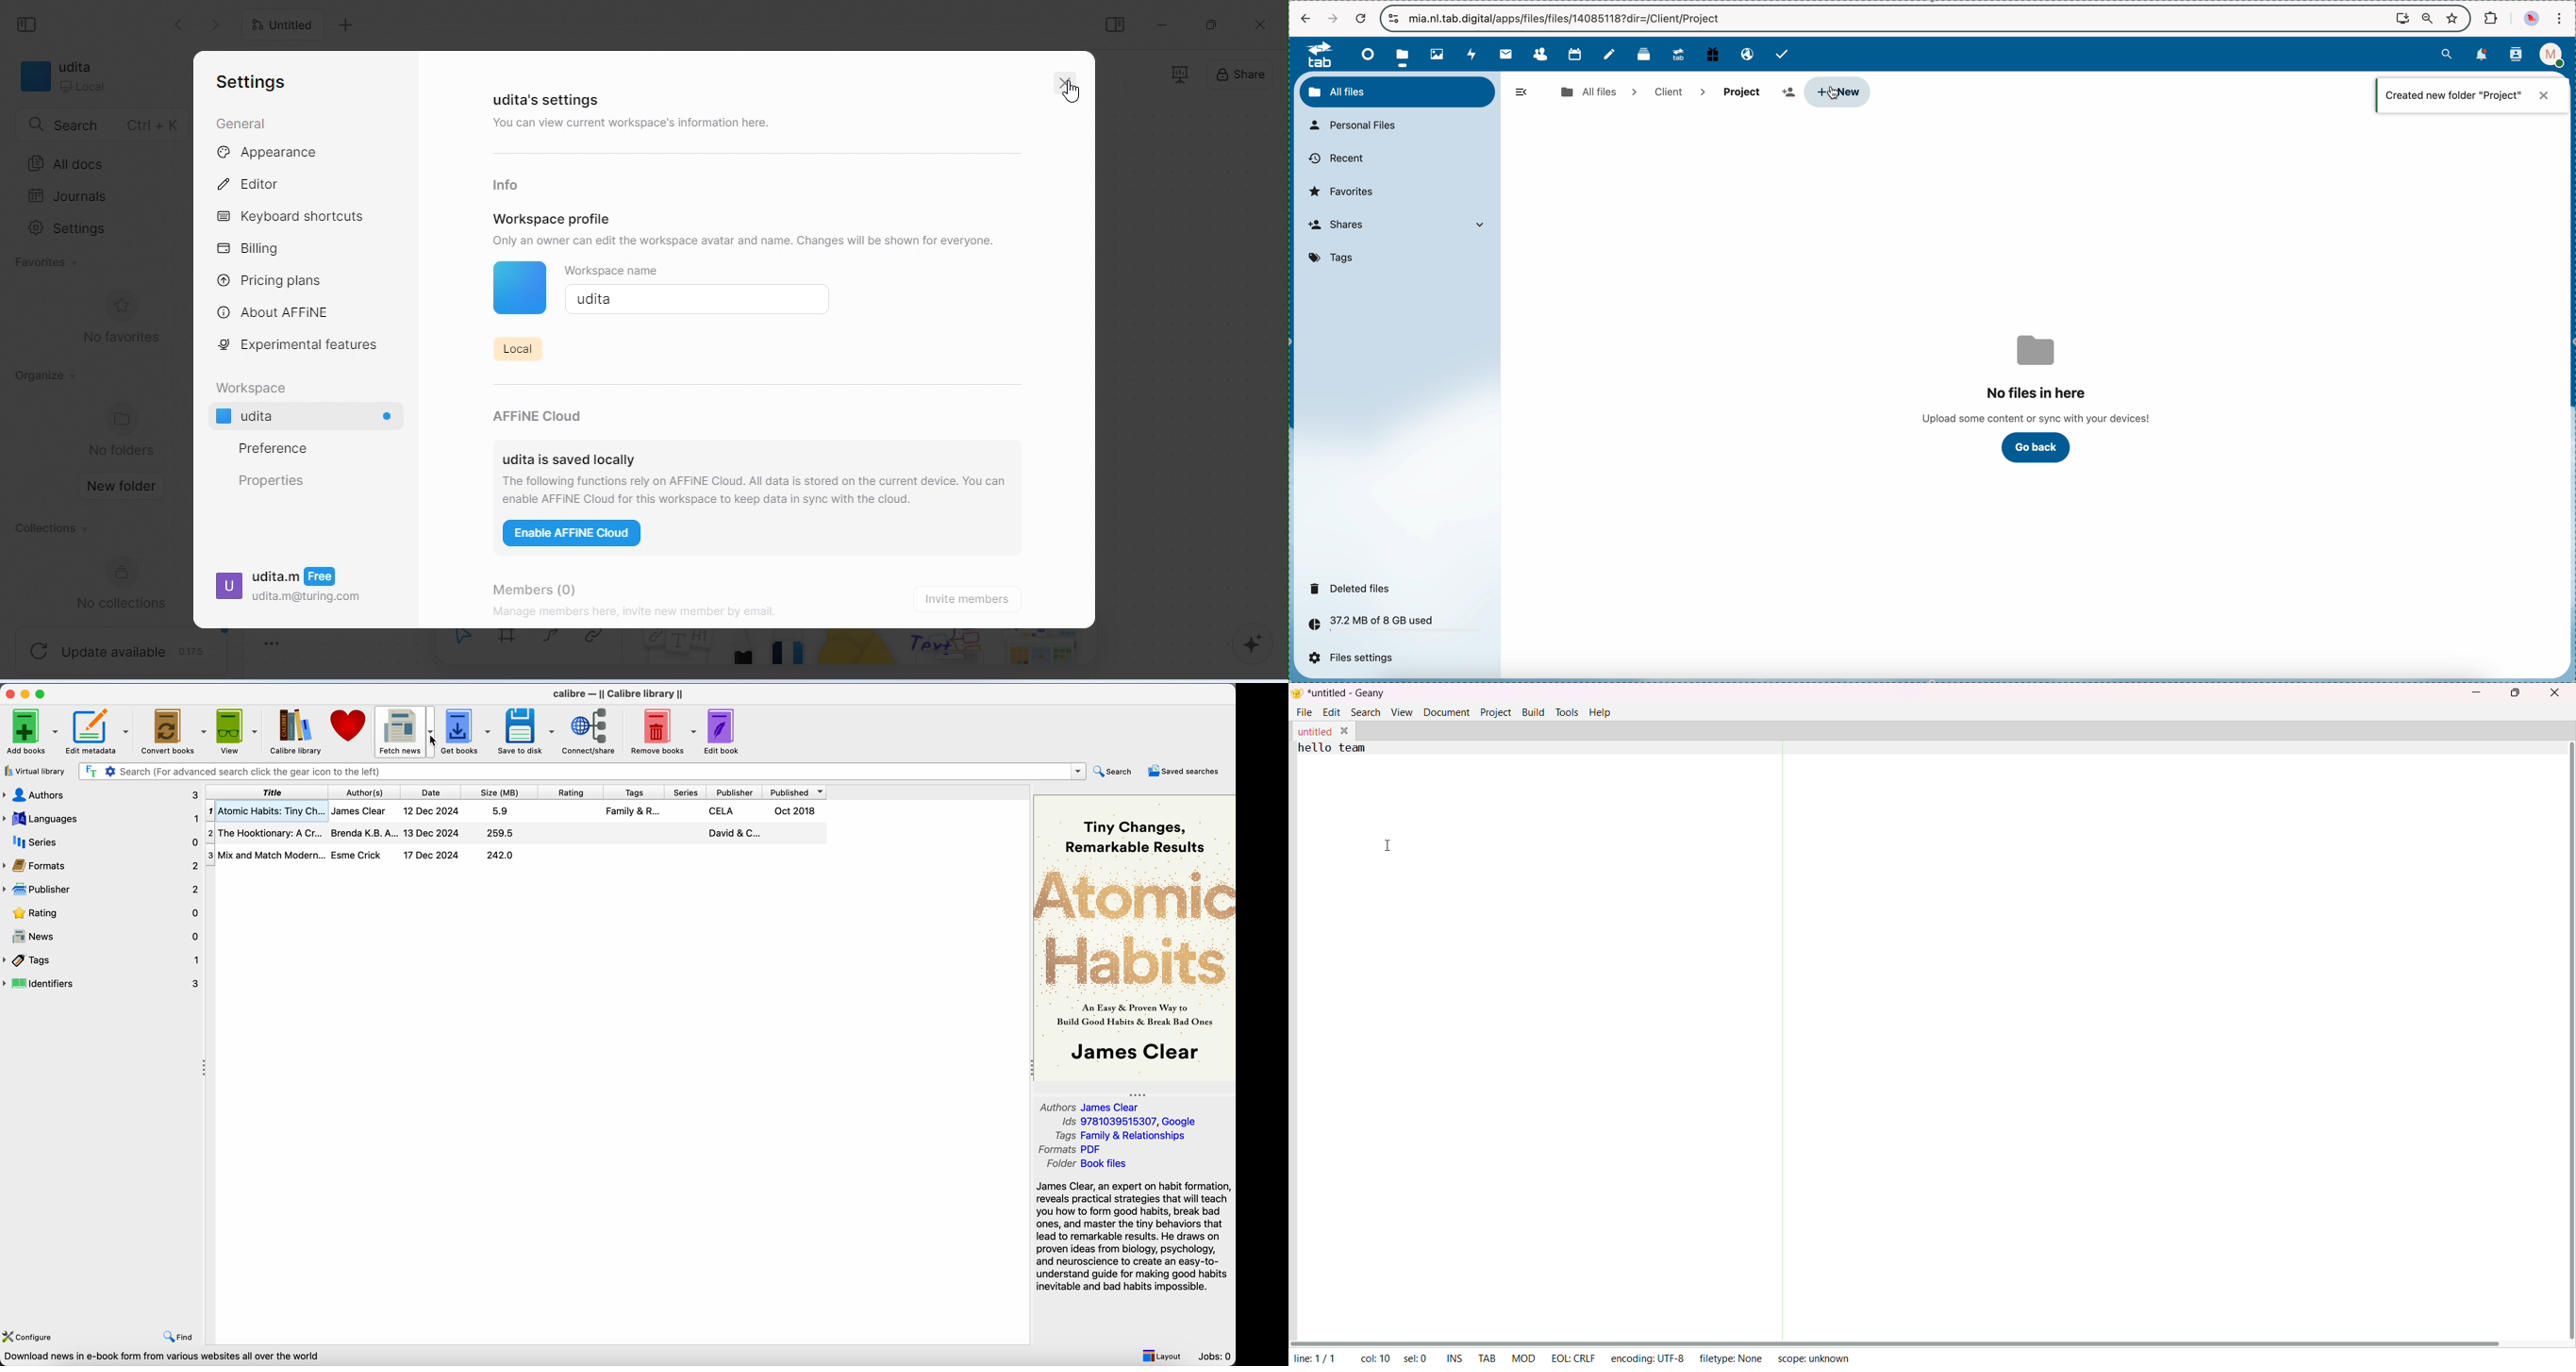 This screenshot has width=2576, height=1372. What do you see at coordinates (219, 25) in the screenshot?
I see `go previous` at bounding box center [219, 25].